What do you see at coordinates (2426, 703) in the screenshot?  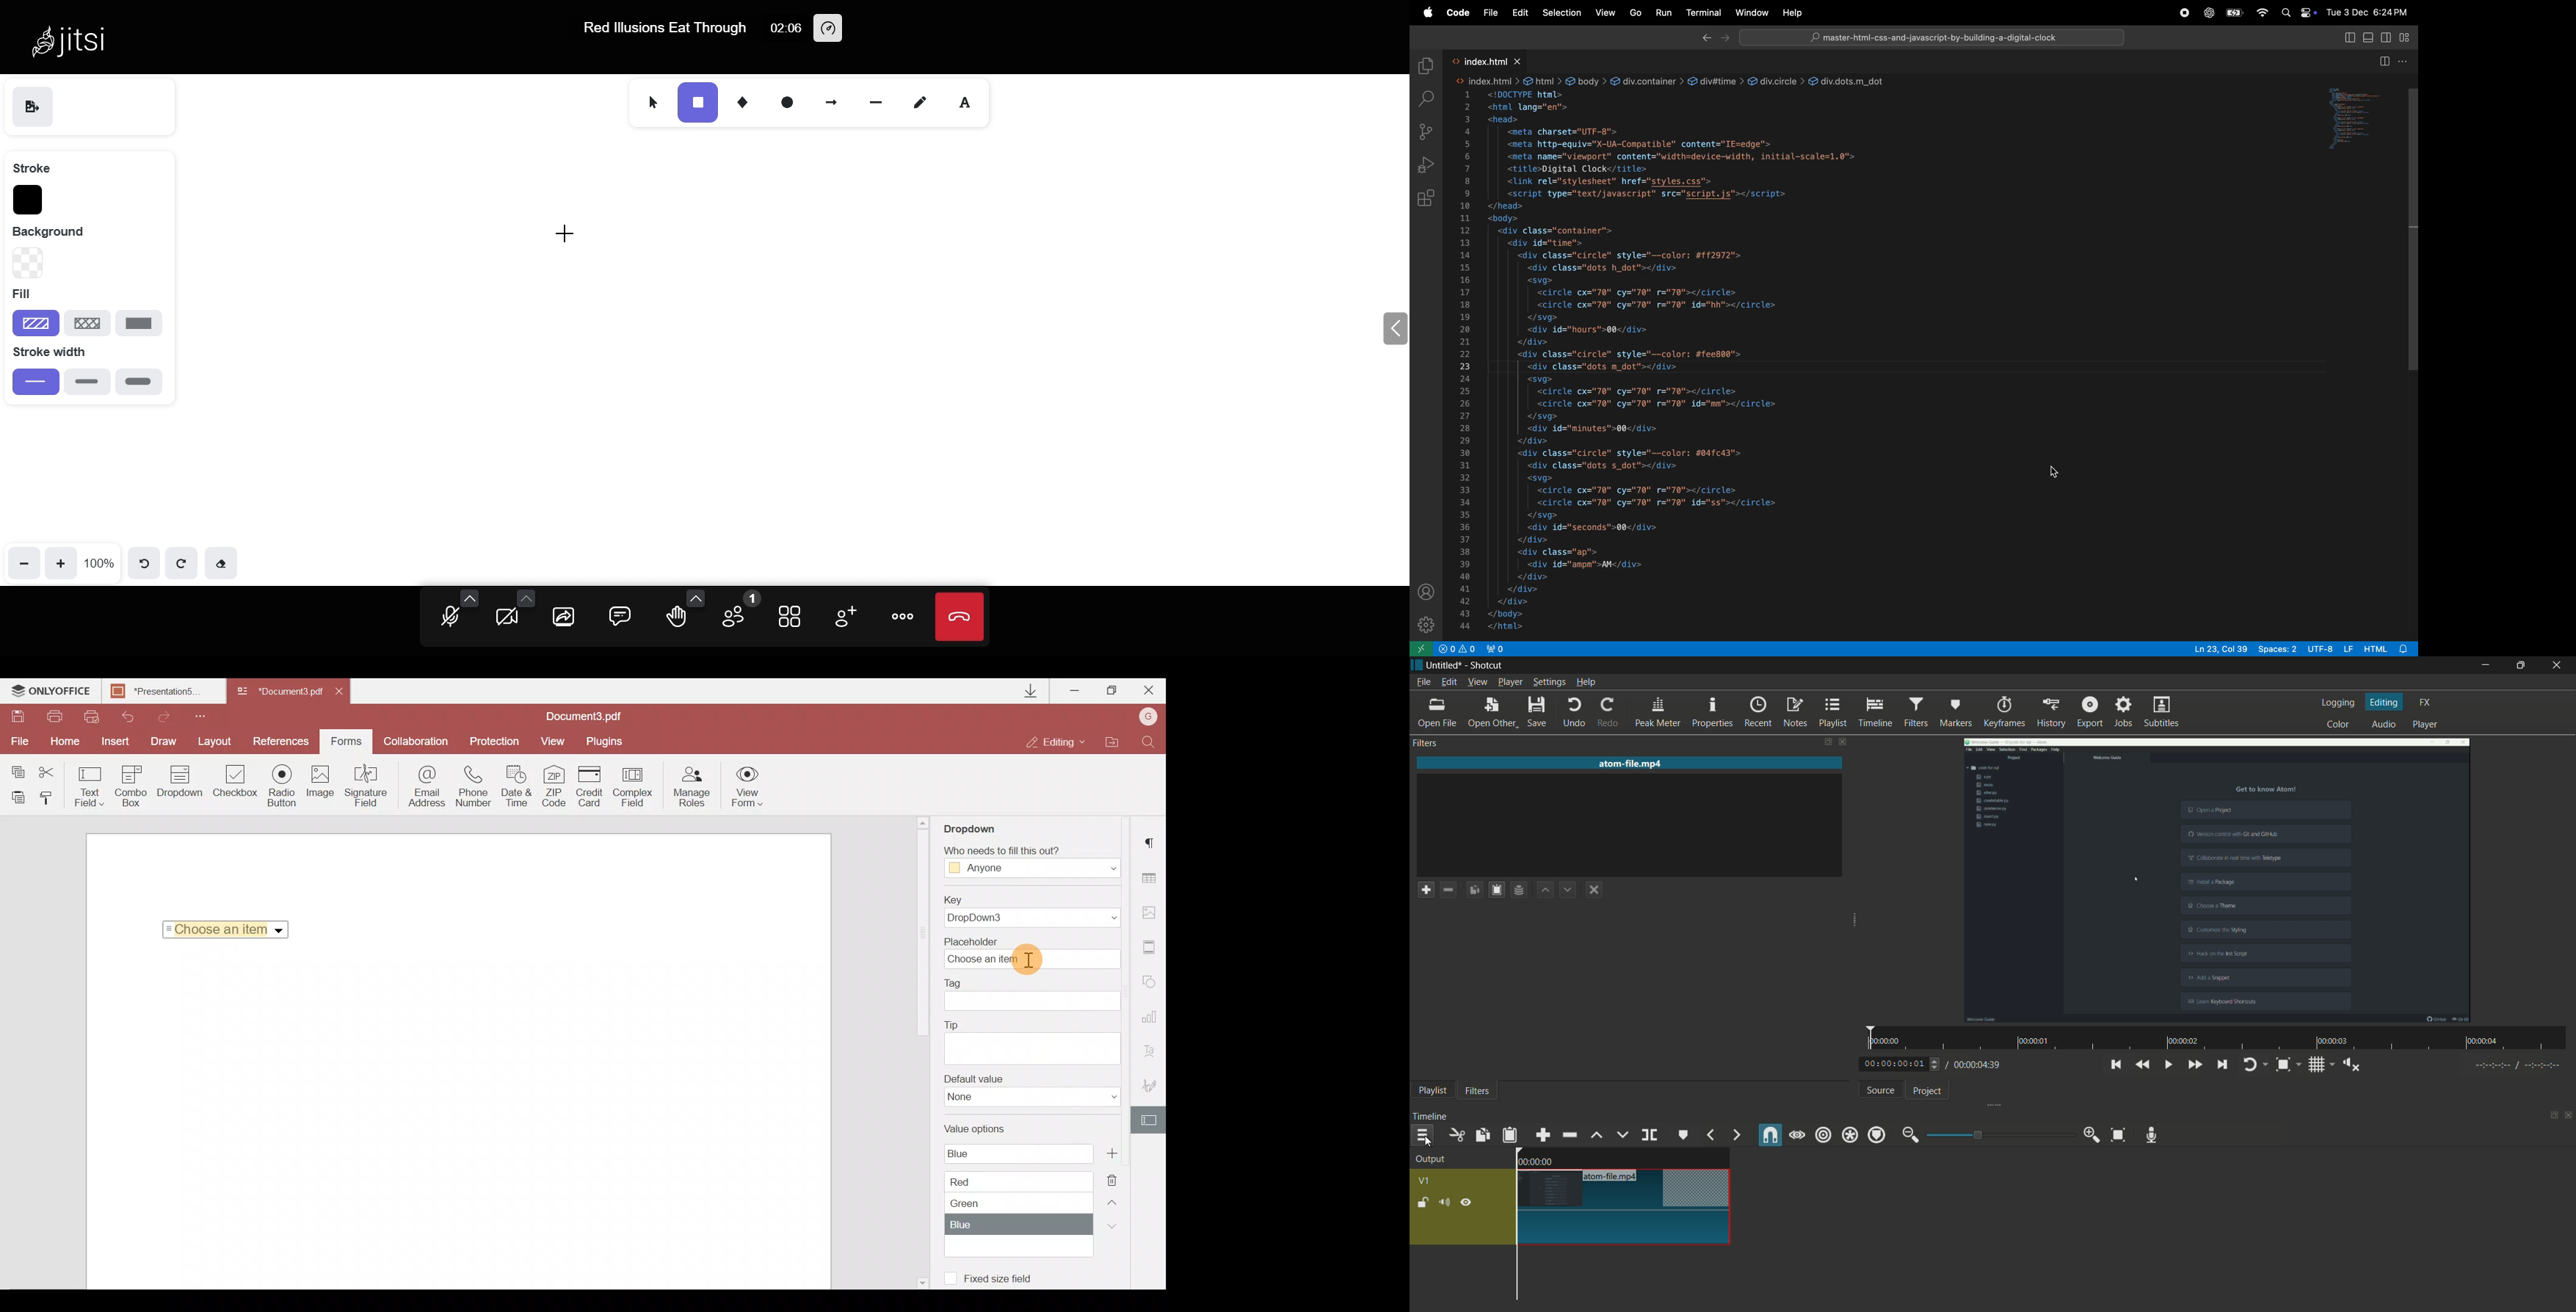 I see `fx` at bounding box center [2426, 703].